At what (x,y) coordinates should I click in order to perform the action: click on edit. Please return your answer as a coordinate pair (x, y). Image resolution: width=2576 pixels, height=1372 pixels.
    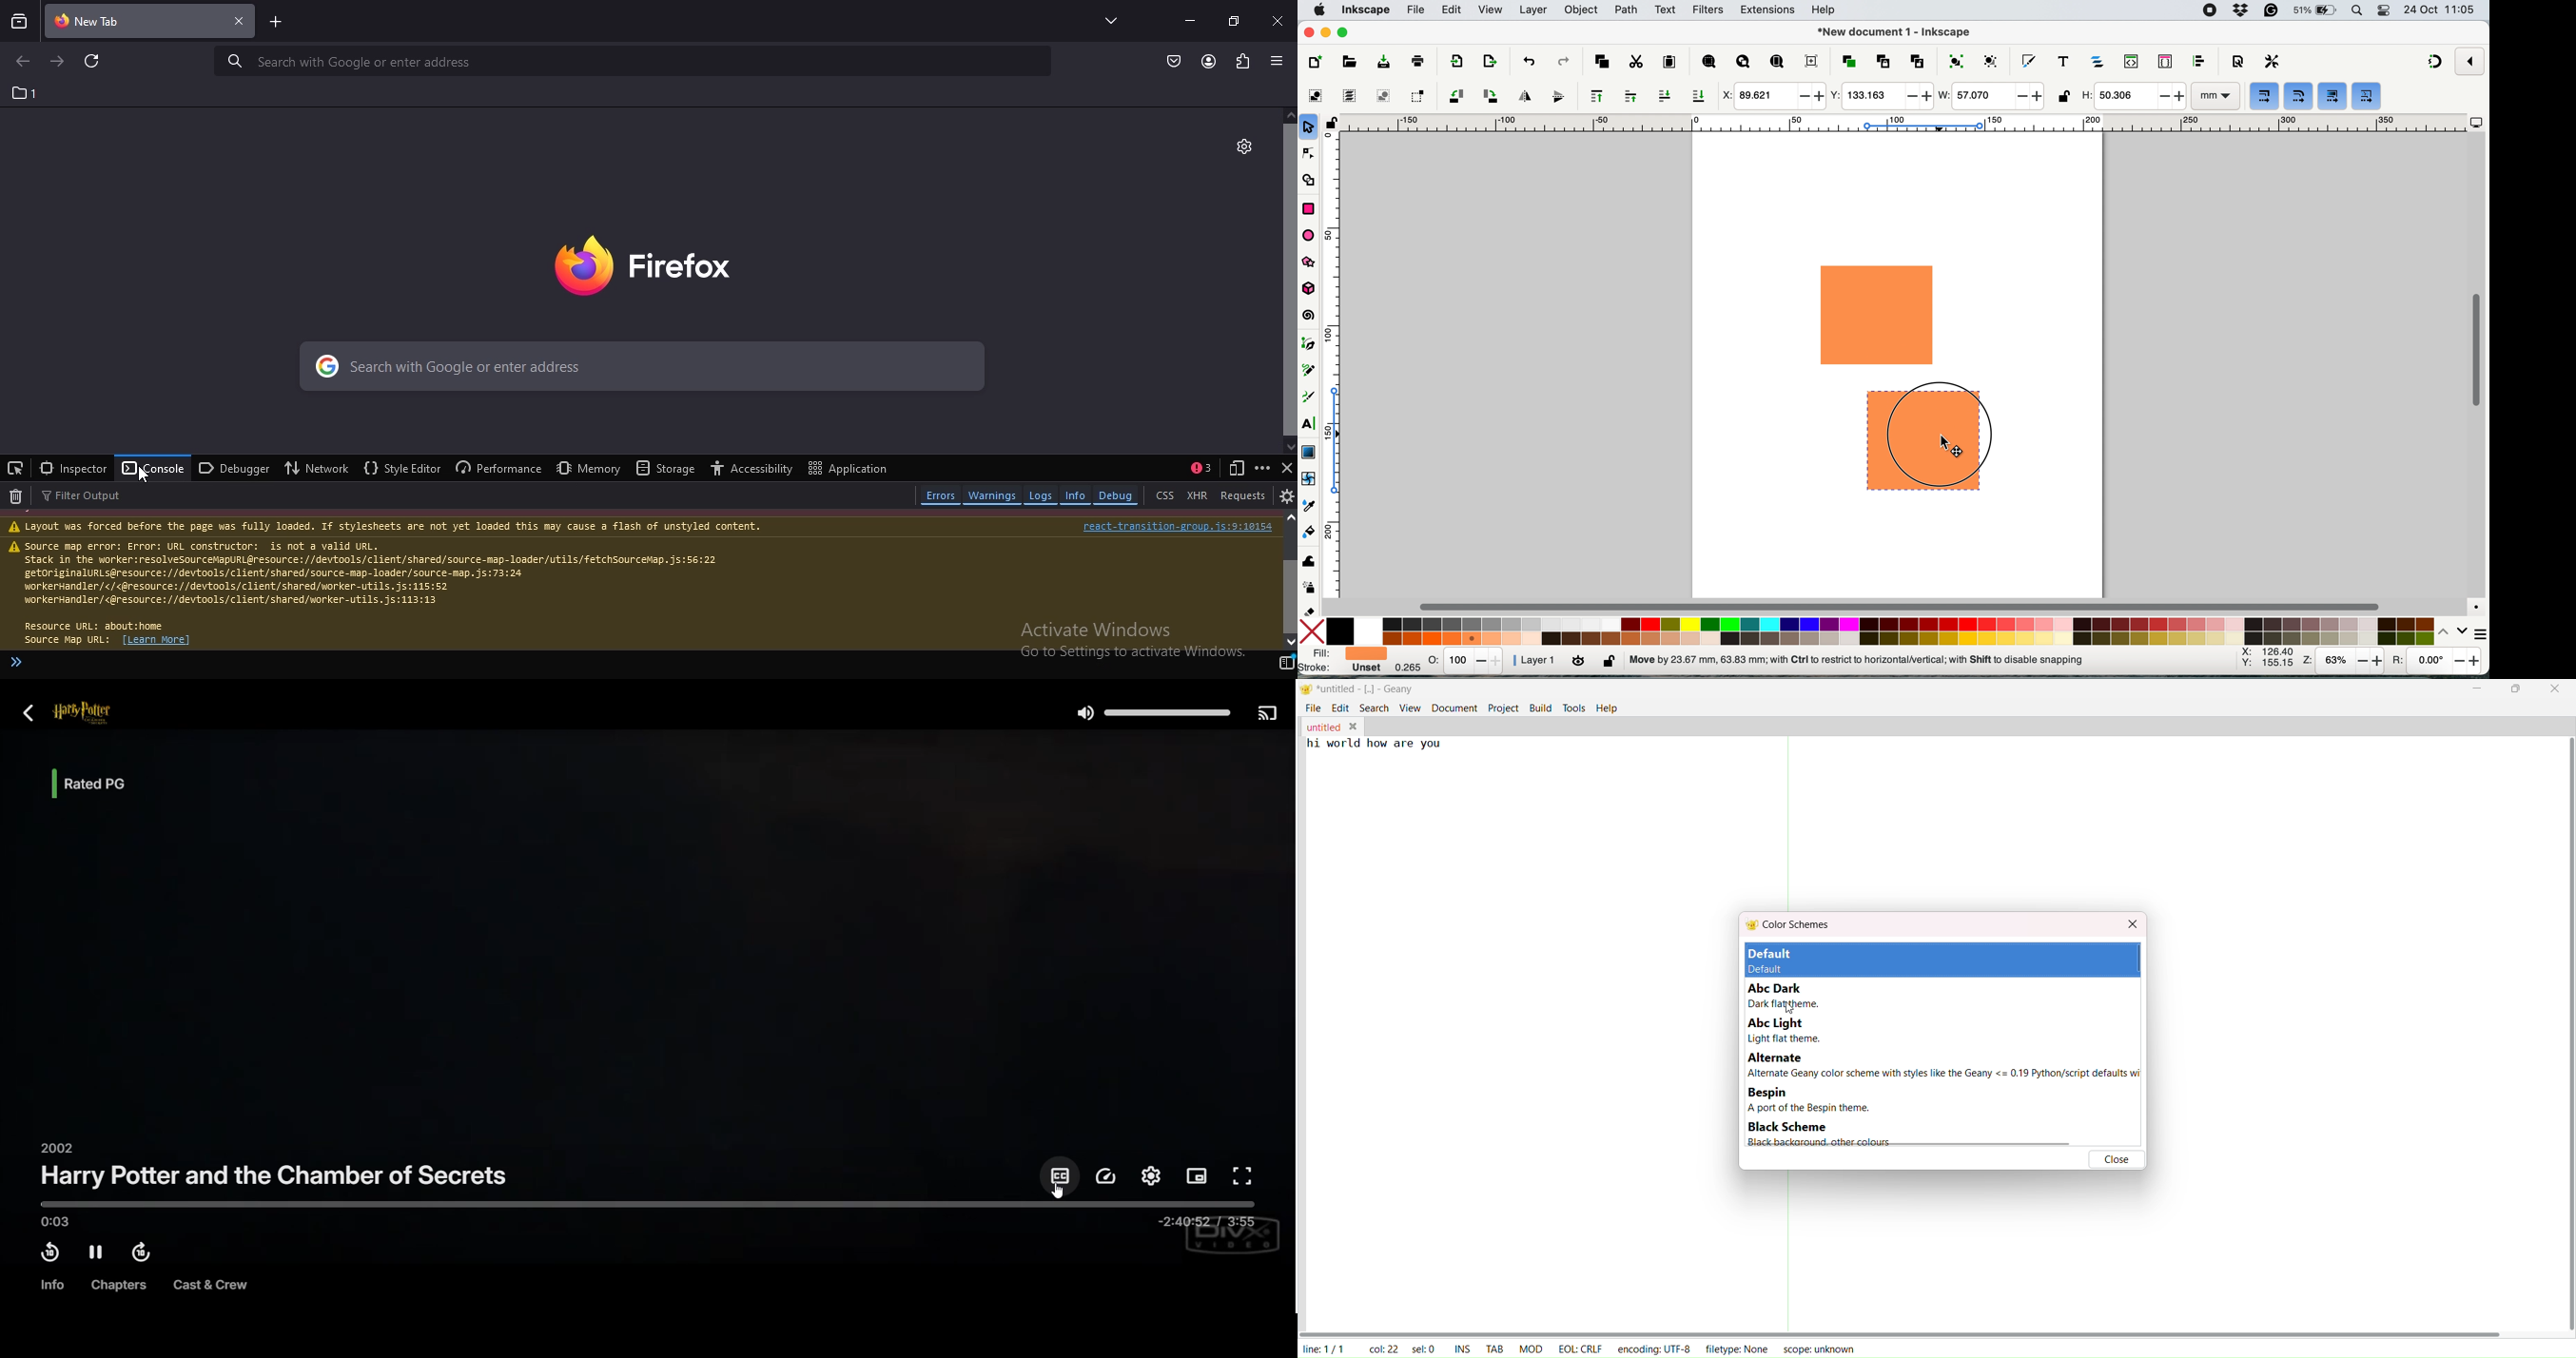
    Looking at the image, I should click on (1339, 708).